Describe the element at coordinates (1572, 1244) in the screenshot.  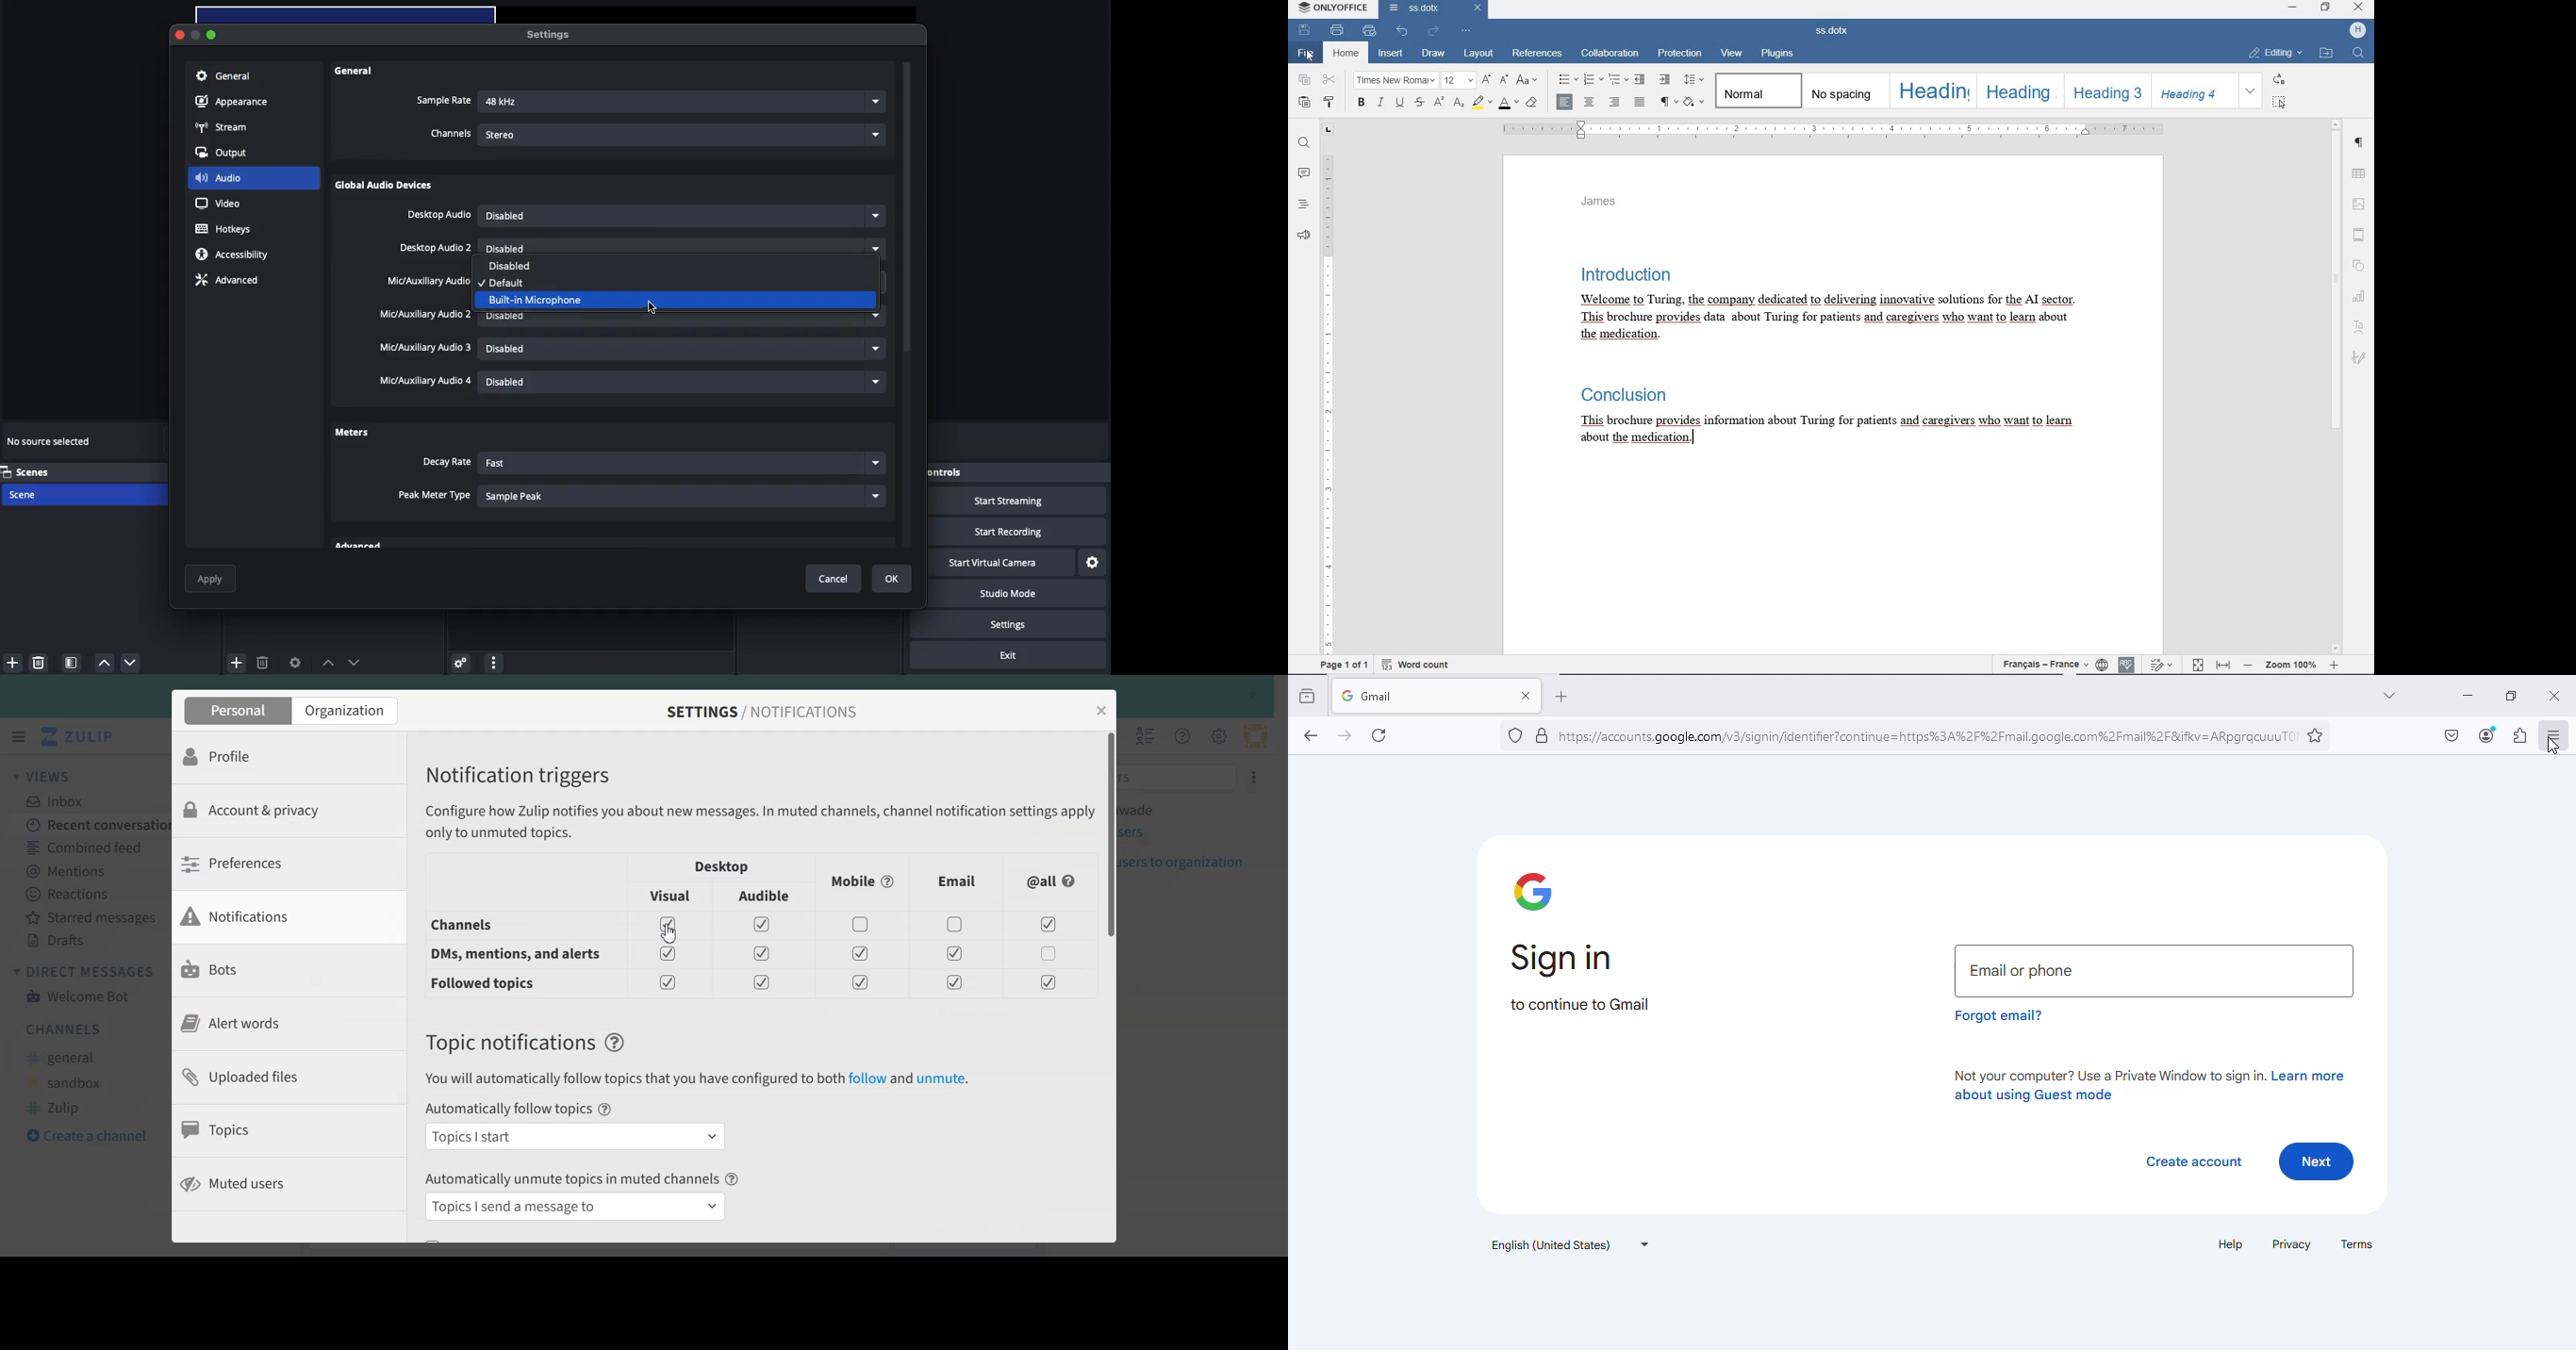
I see `text language` at that location.